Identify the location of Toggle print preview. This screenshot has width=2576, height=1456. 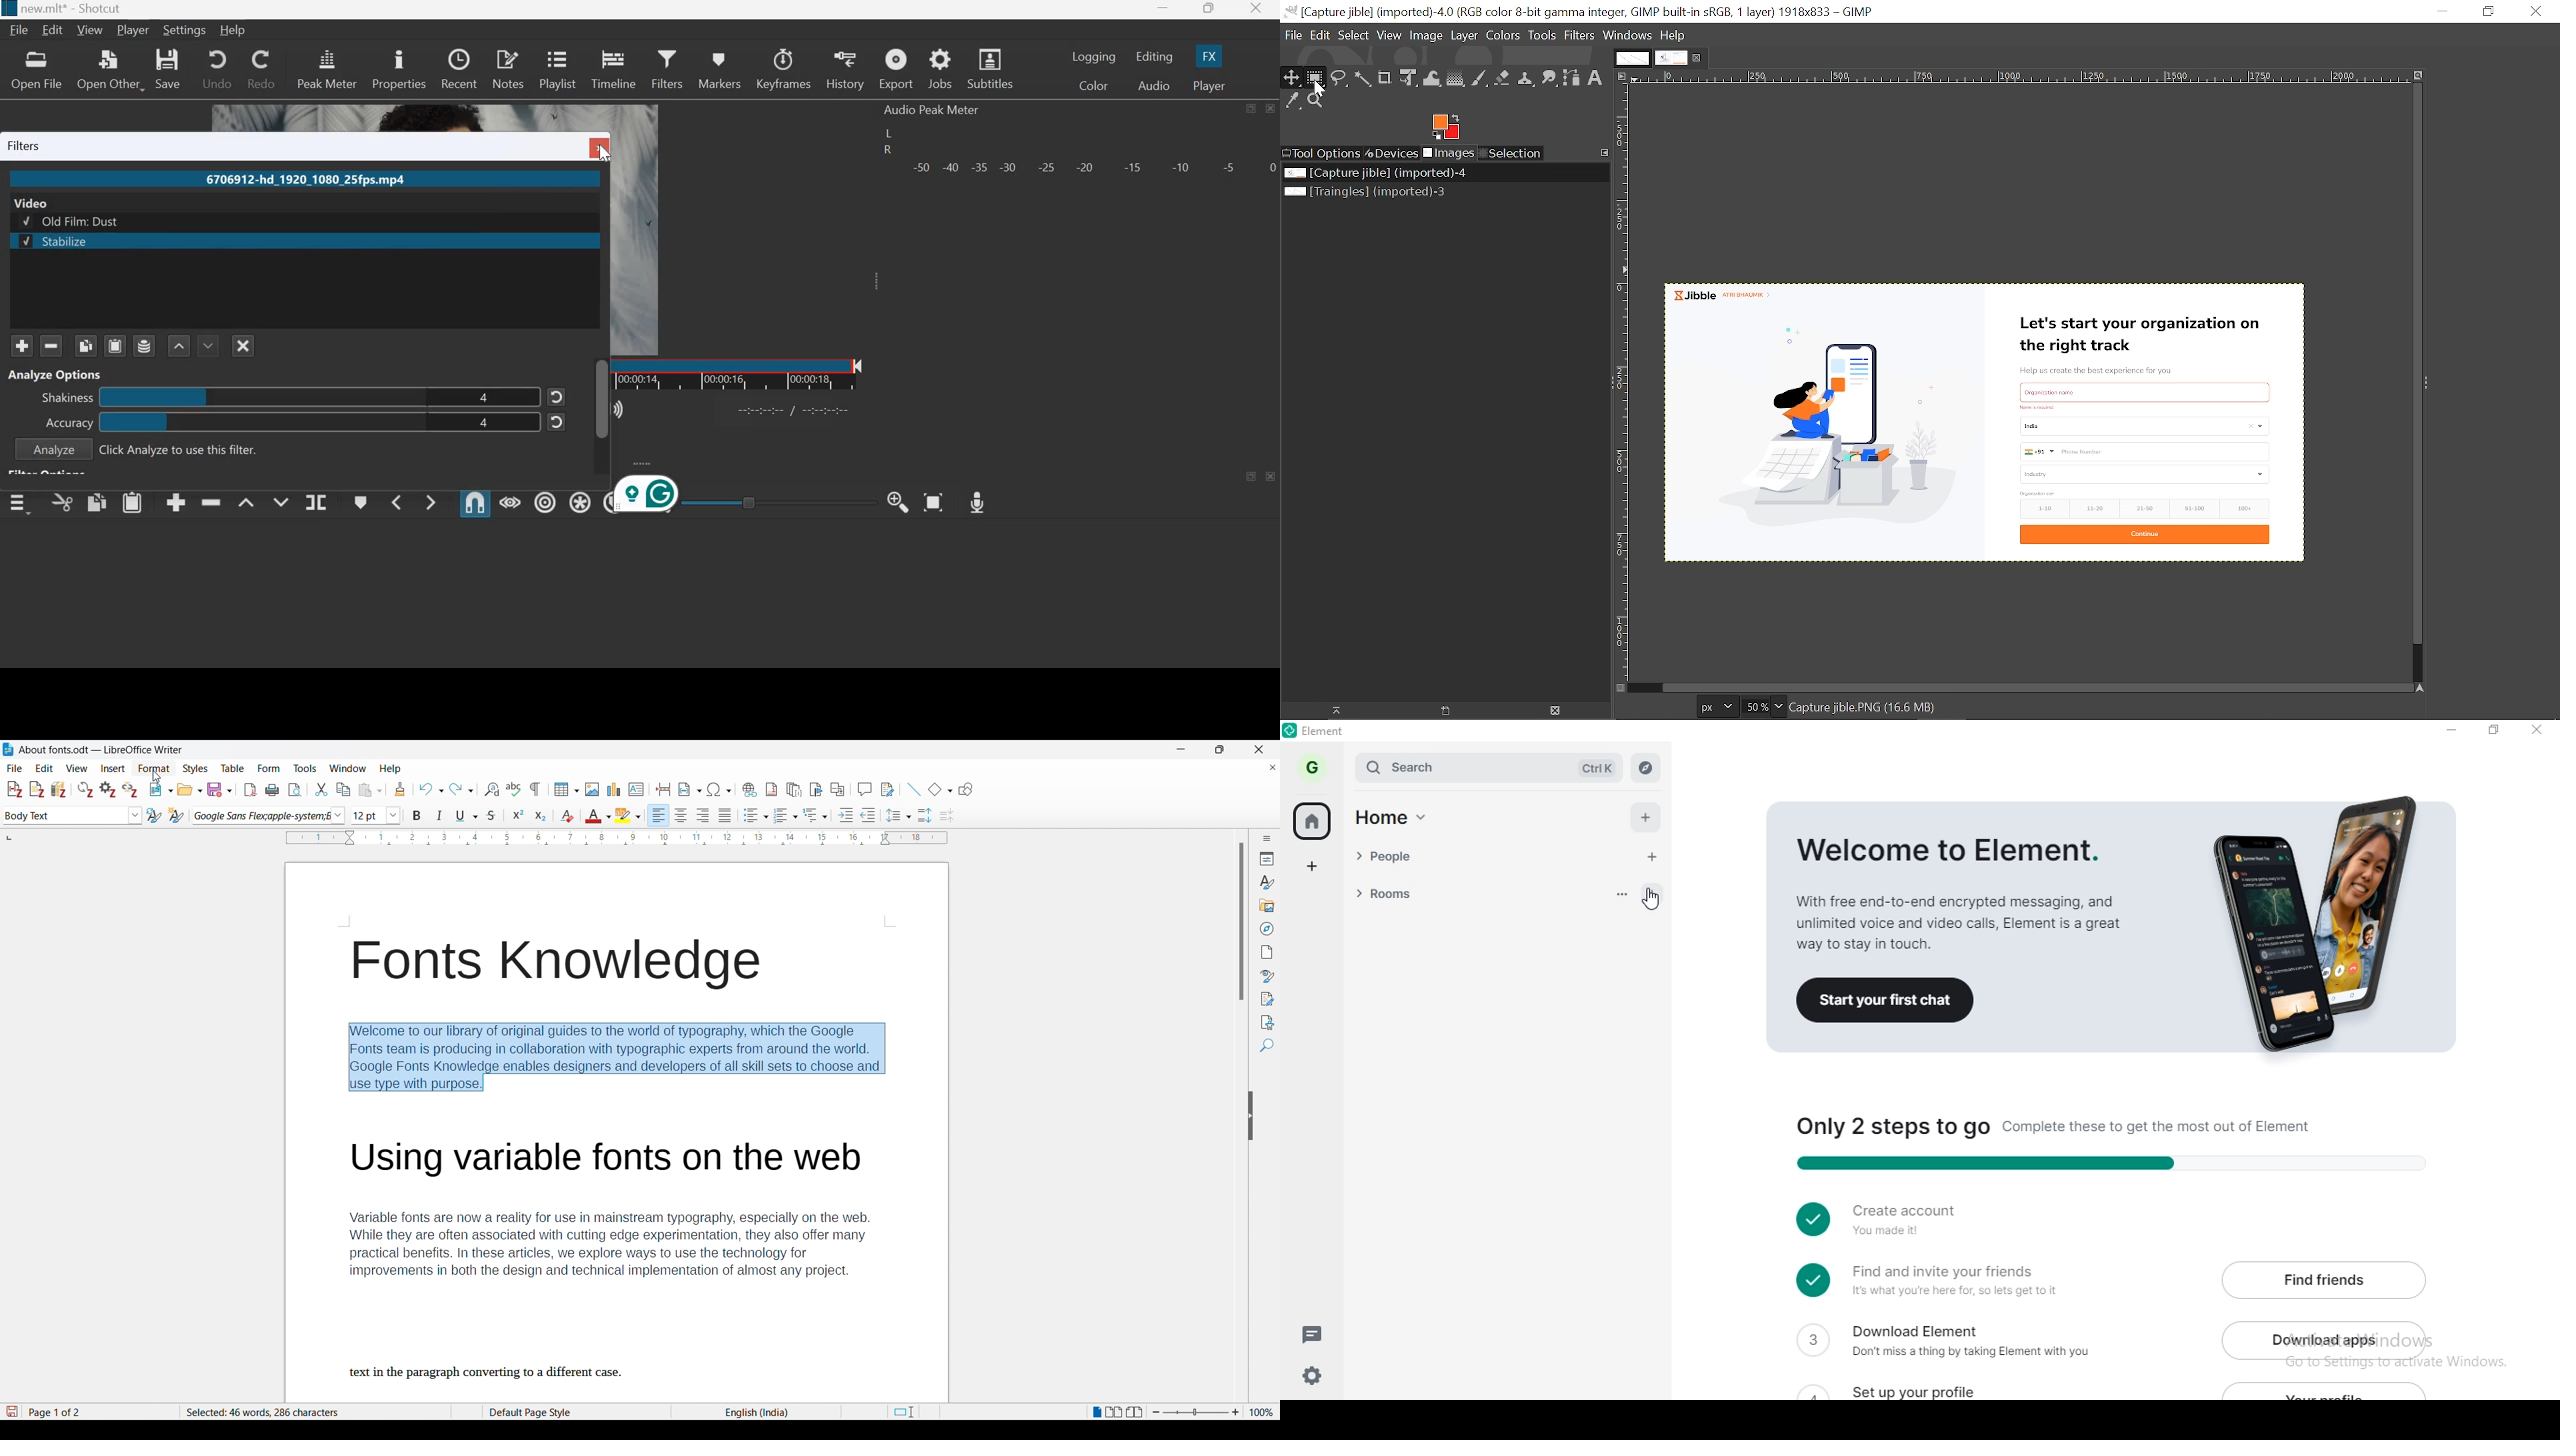
(295, 790).